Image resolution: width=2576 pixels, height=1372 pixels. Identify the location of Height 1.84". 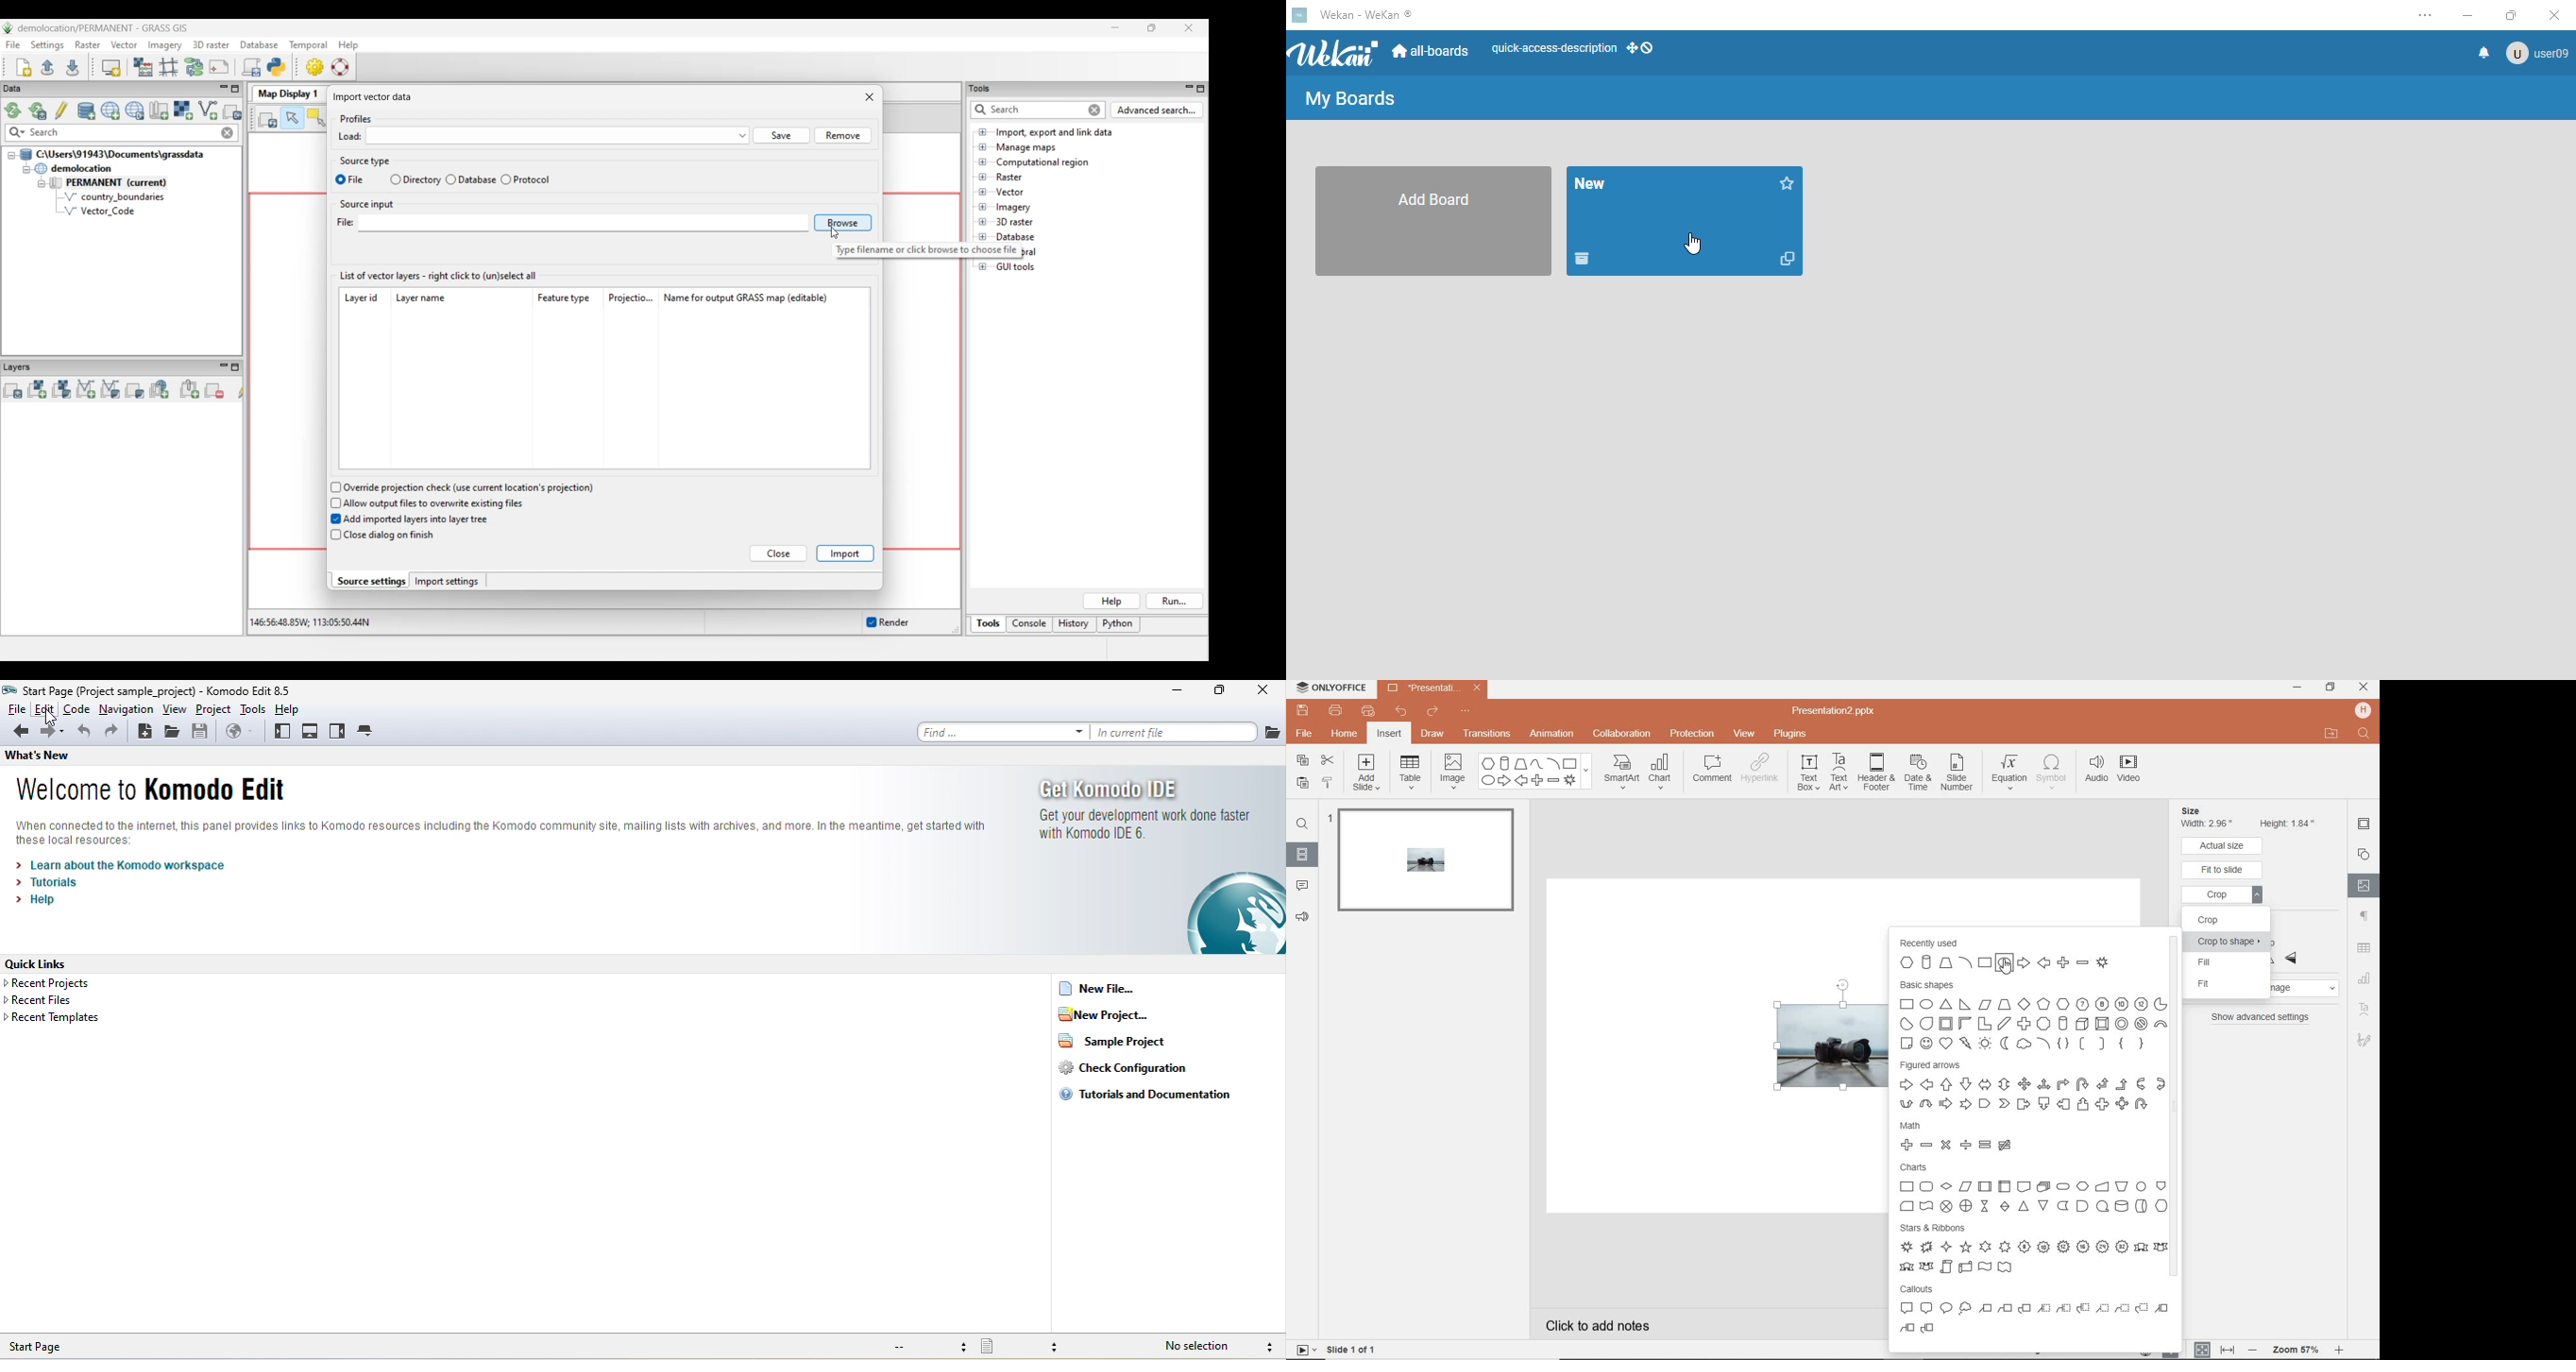
(2289, 822).